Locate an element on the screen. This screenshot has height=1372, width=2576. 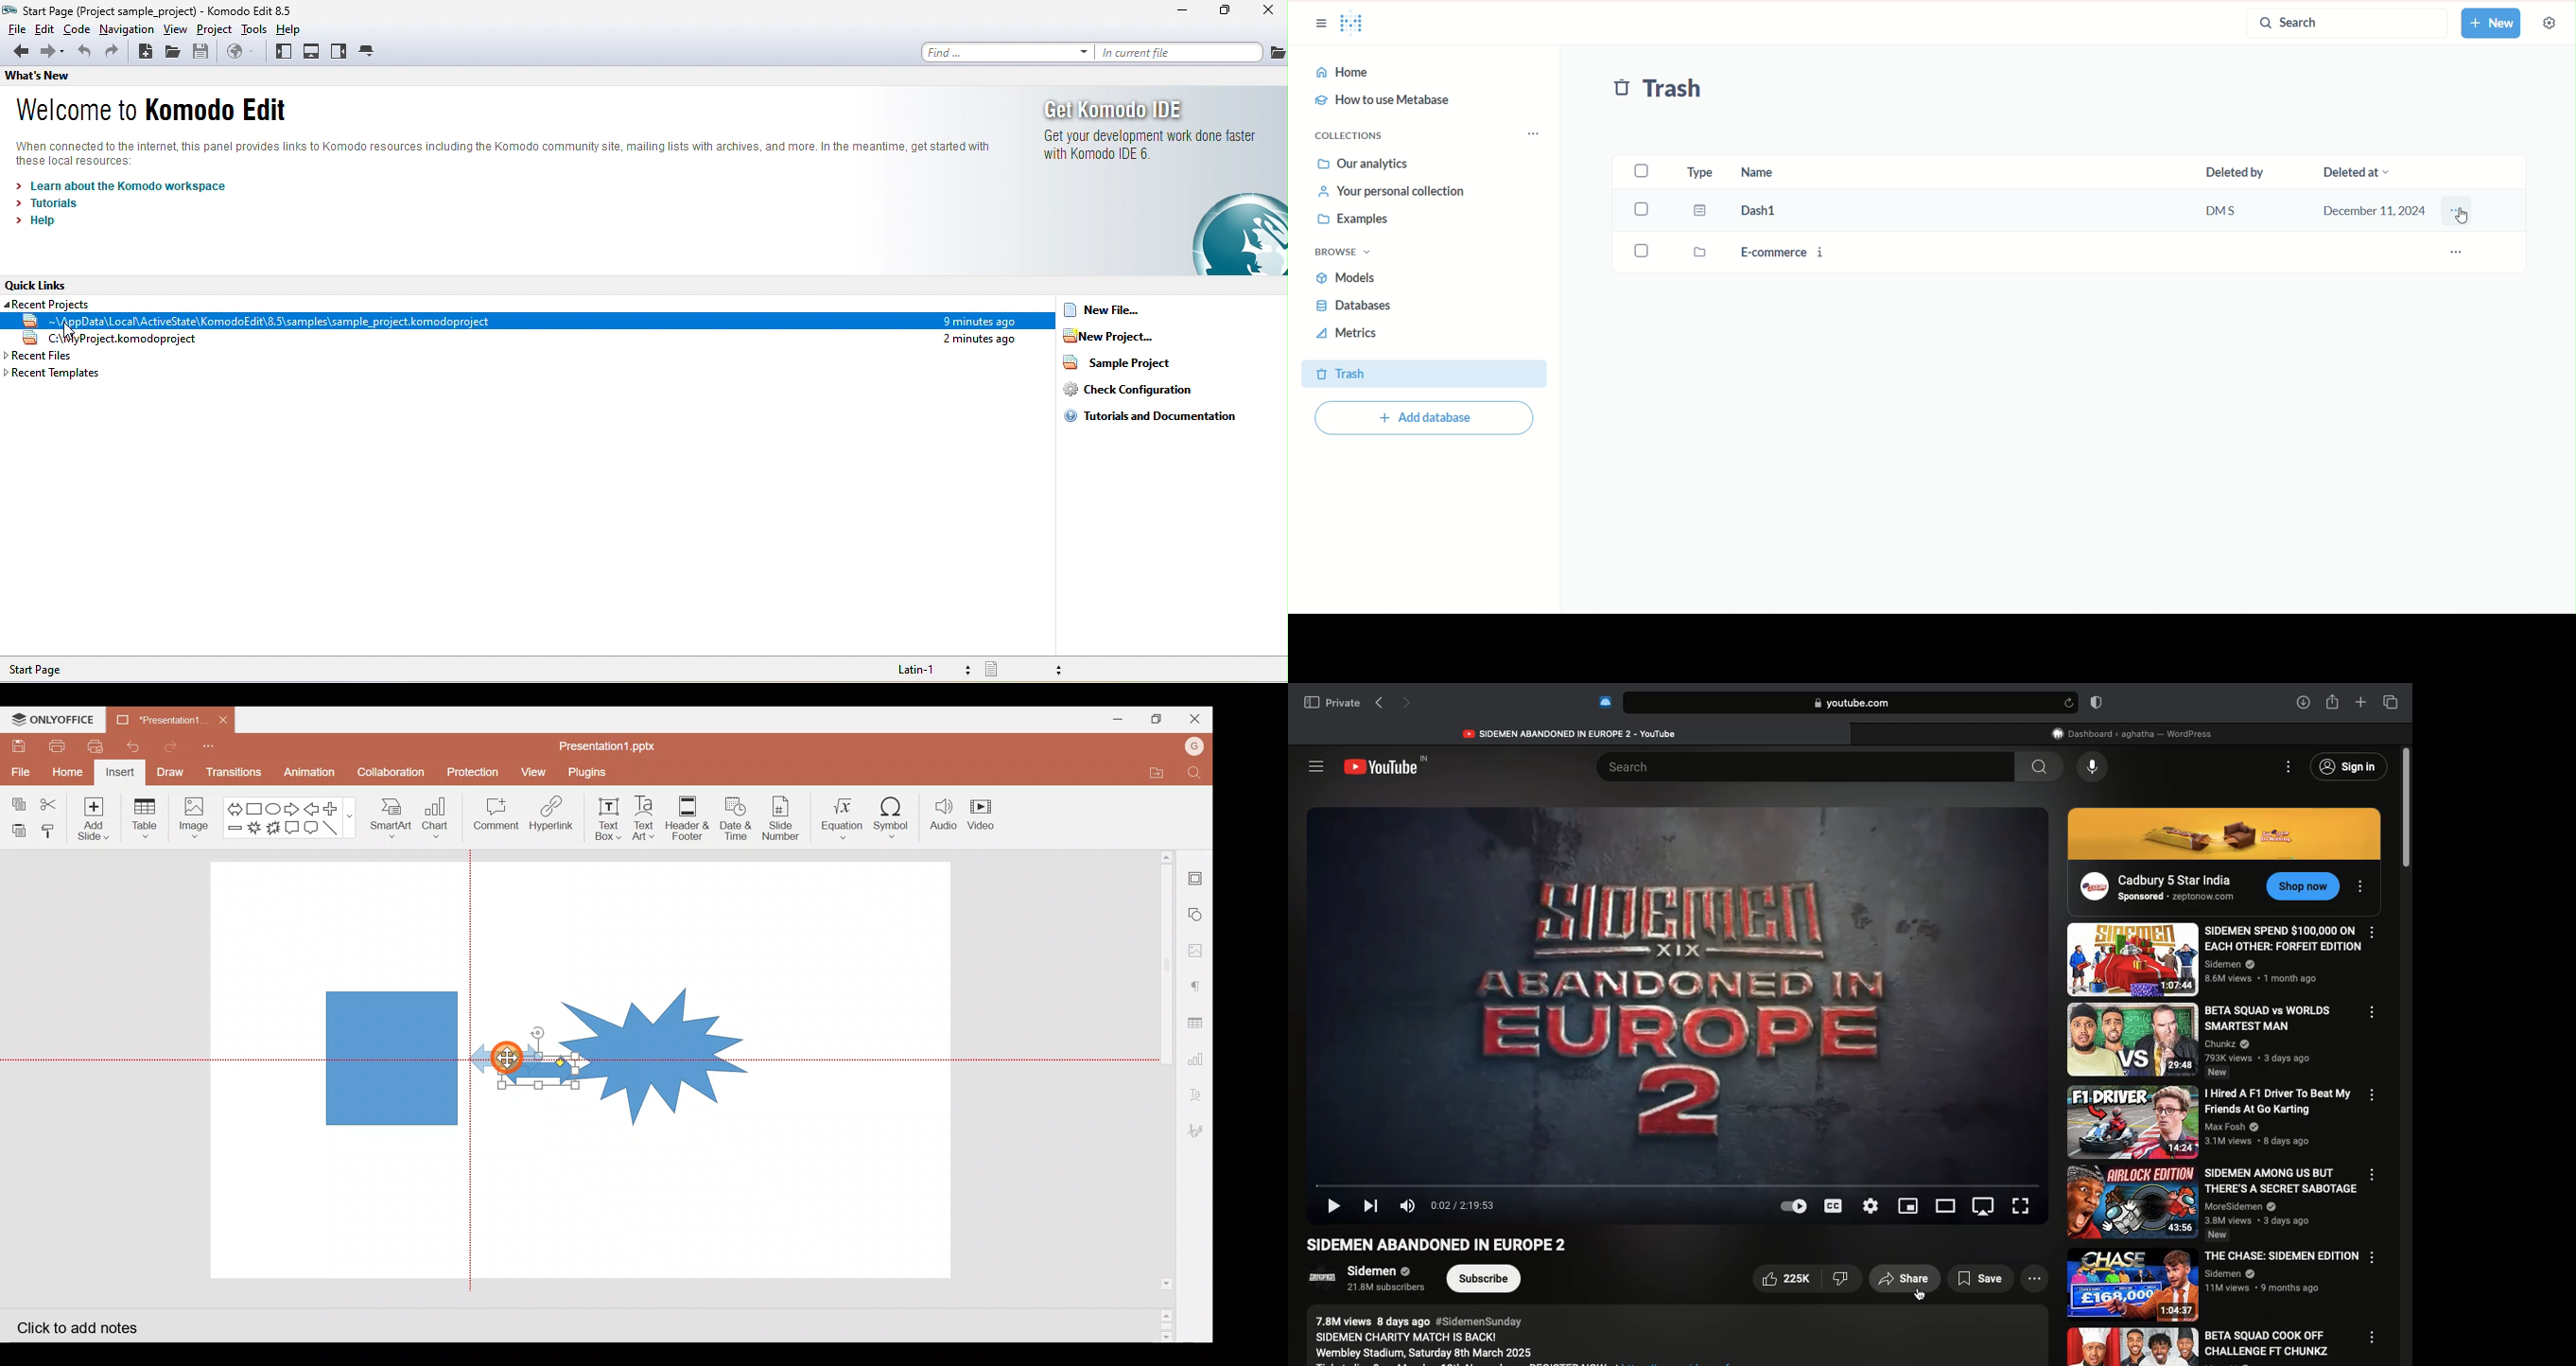
Rounded Rectangular callout is located at coordinates (314, 826).